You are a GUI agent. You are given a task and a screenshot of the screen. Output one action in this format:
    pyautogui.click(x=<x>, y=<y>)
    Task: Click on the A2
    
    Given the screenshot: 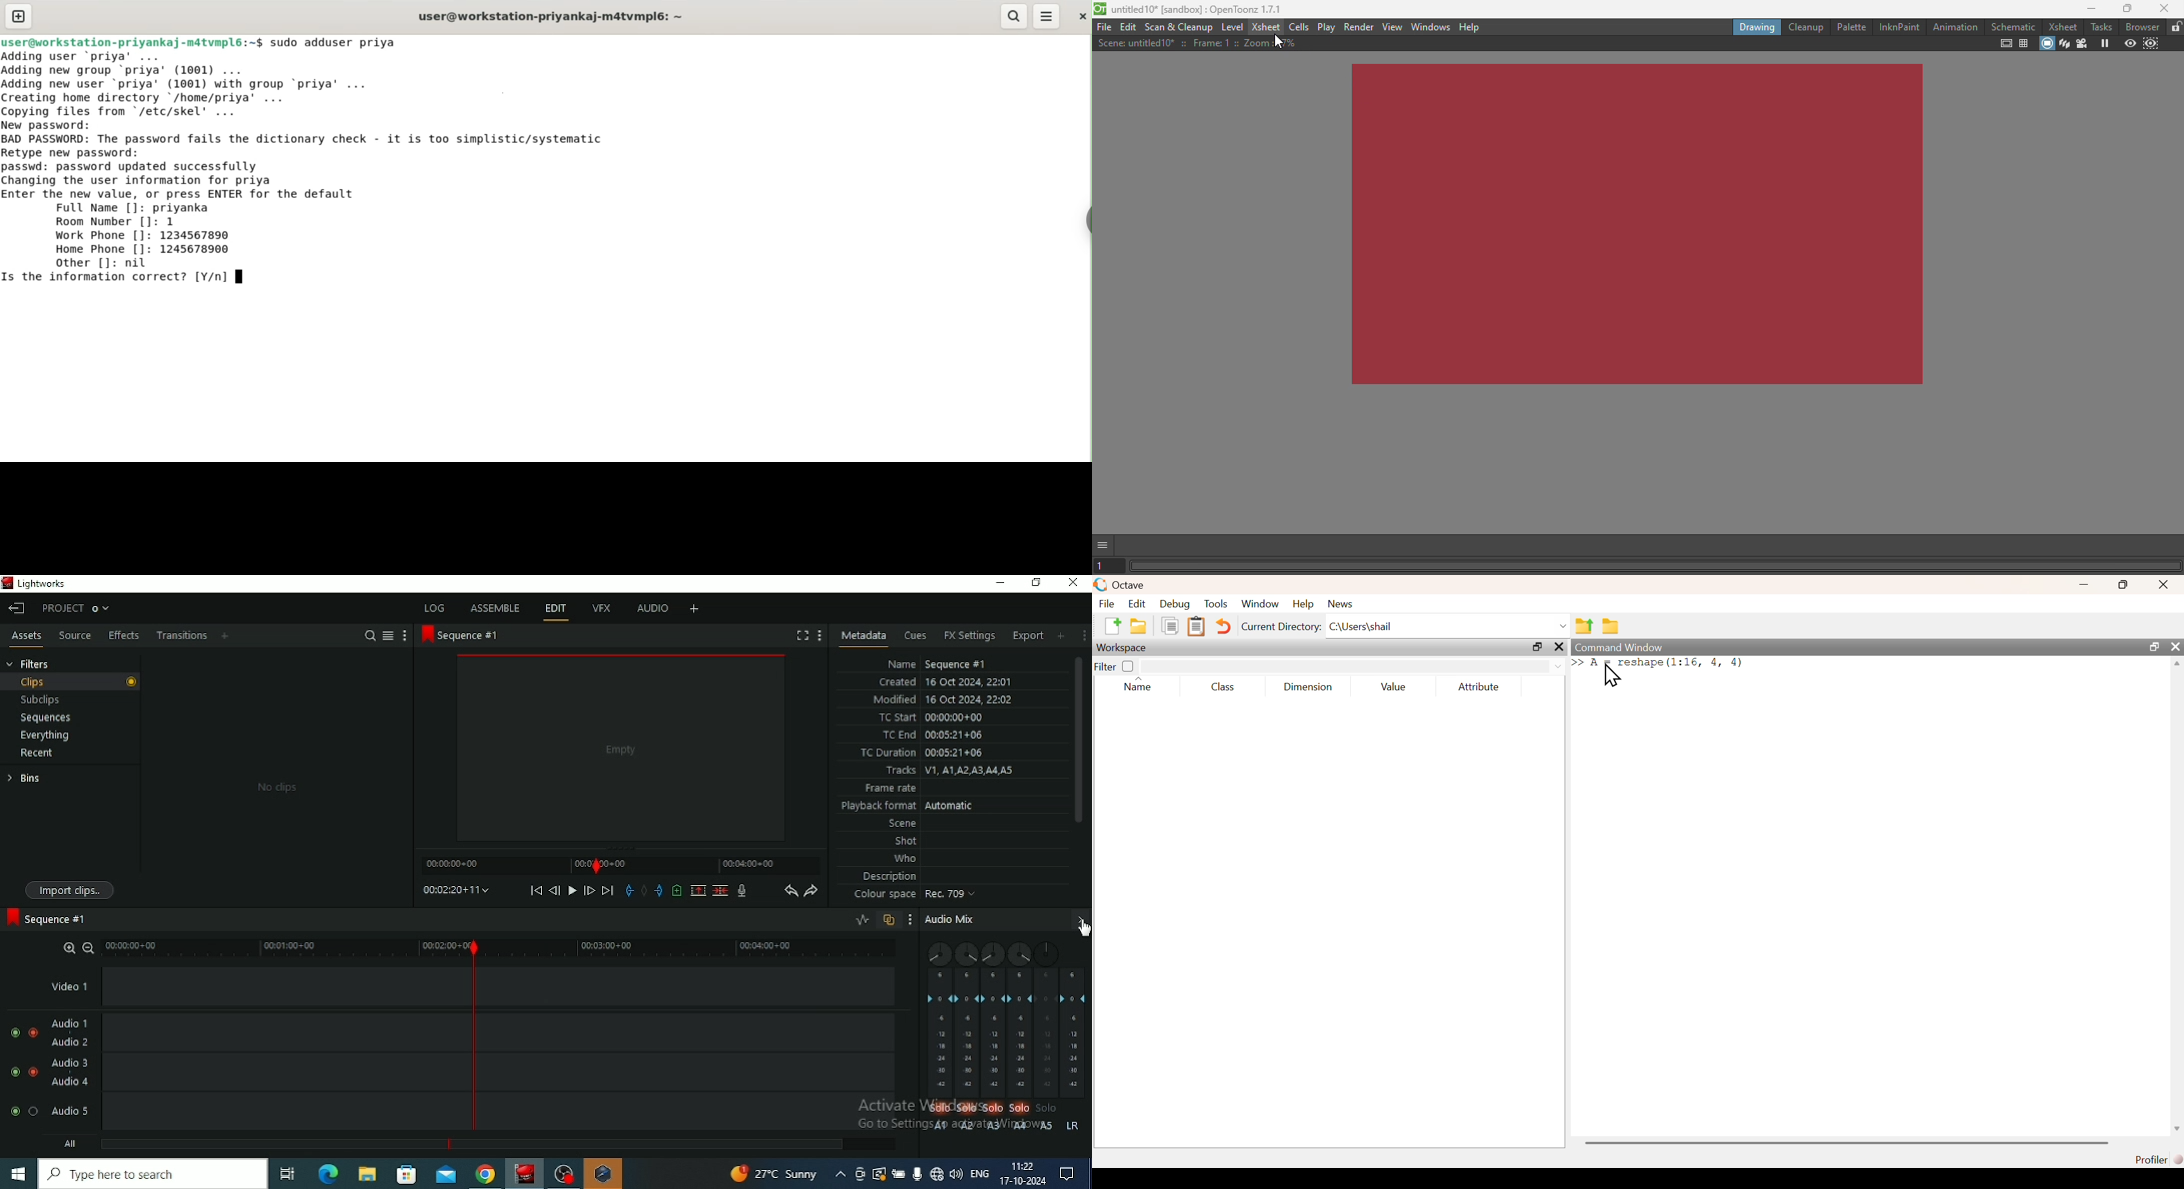 What is the action you would take?
    pyautogui.click(x=966, y=1127)
    